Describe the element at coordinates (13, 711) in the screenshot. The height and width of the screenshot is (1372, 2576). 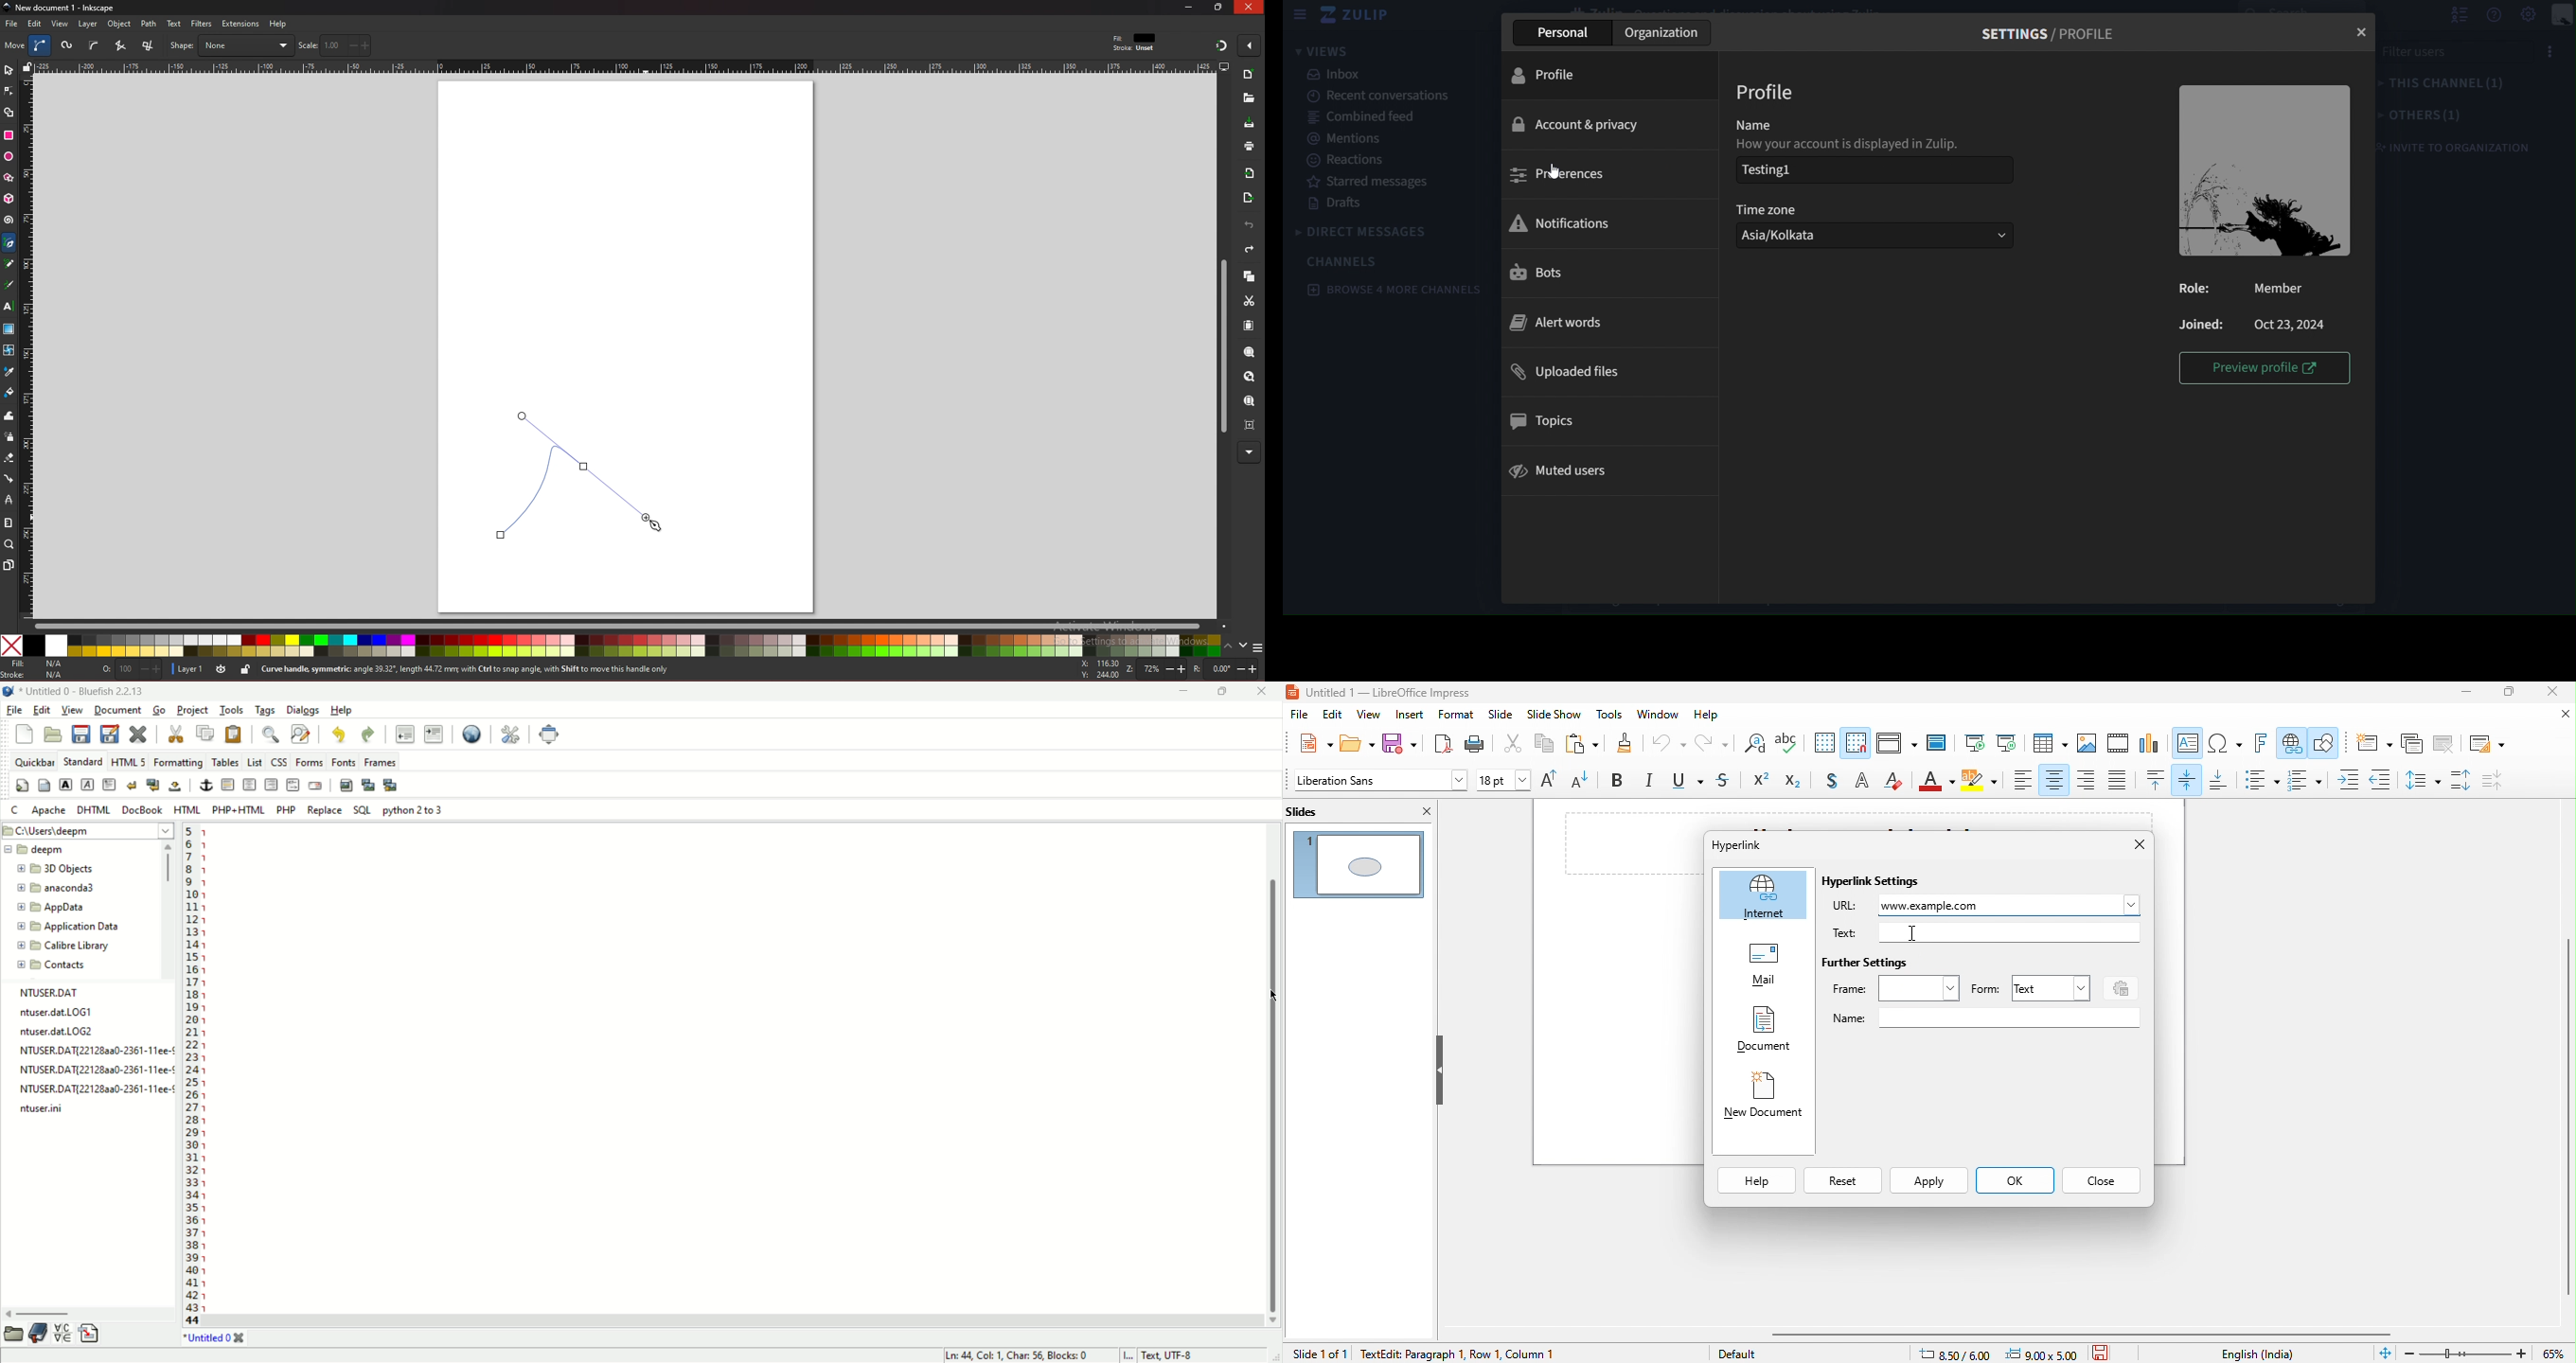
I see `file` at that location.